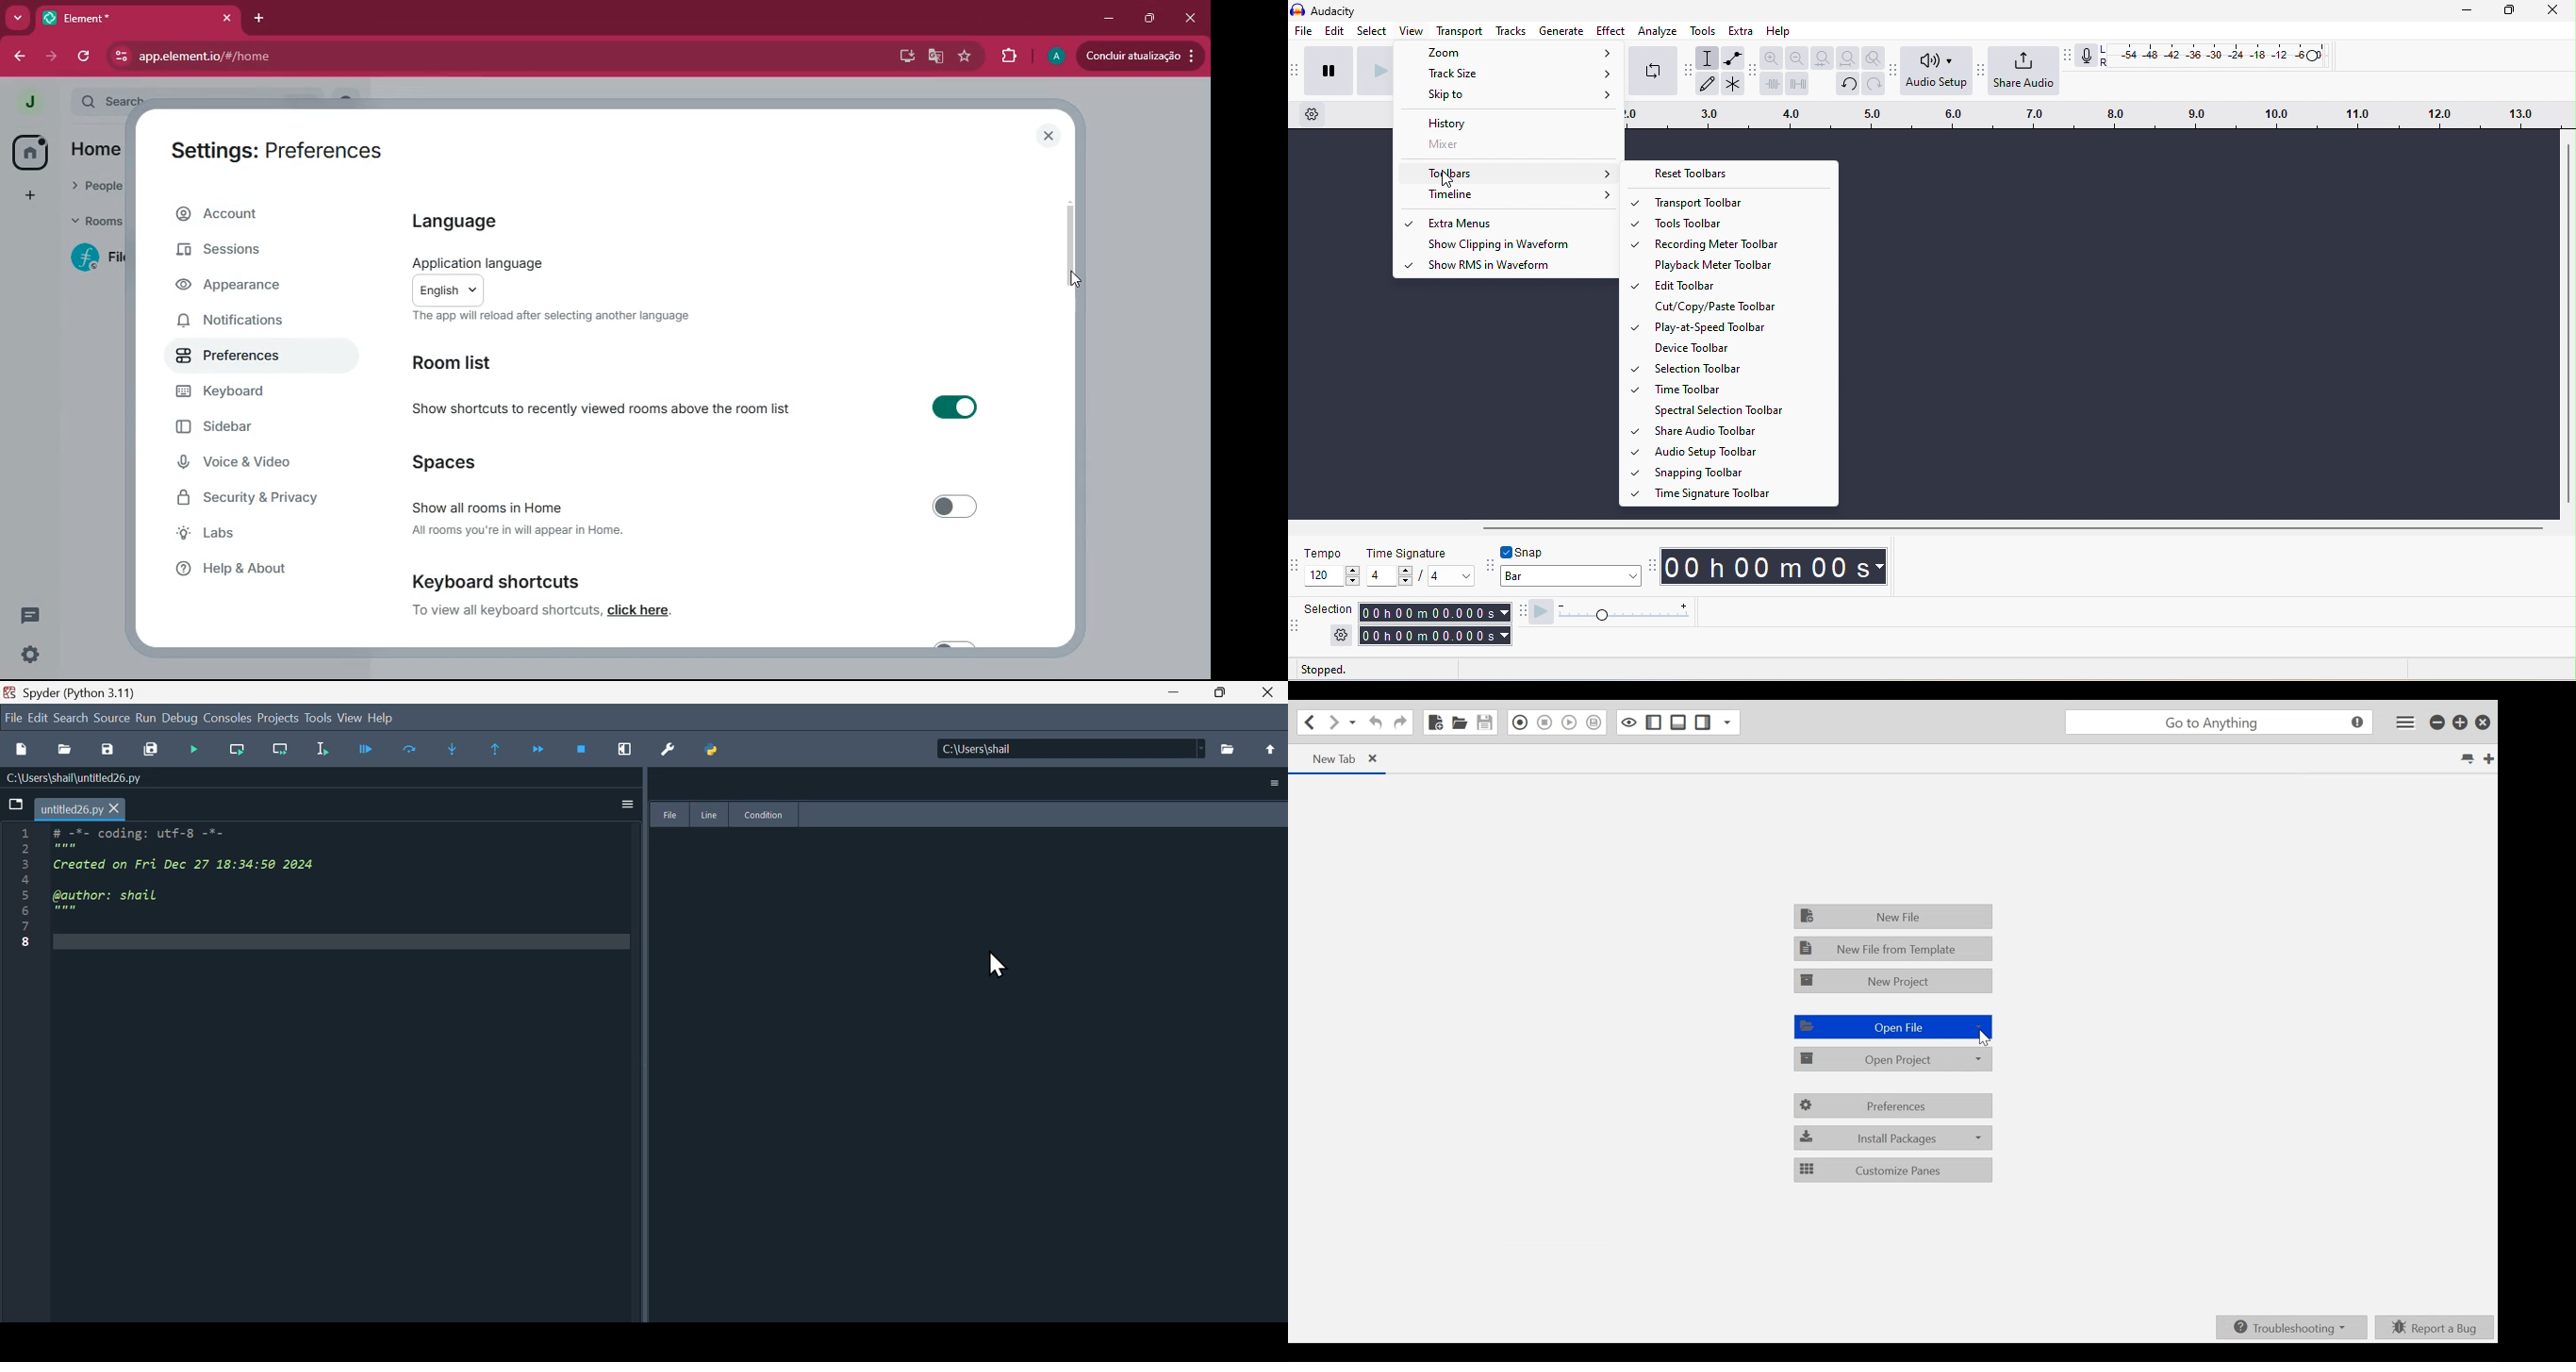  Describe the element at coordinates (1771, 83) in the screenshot. I see `trim audio outside selection` at that location.